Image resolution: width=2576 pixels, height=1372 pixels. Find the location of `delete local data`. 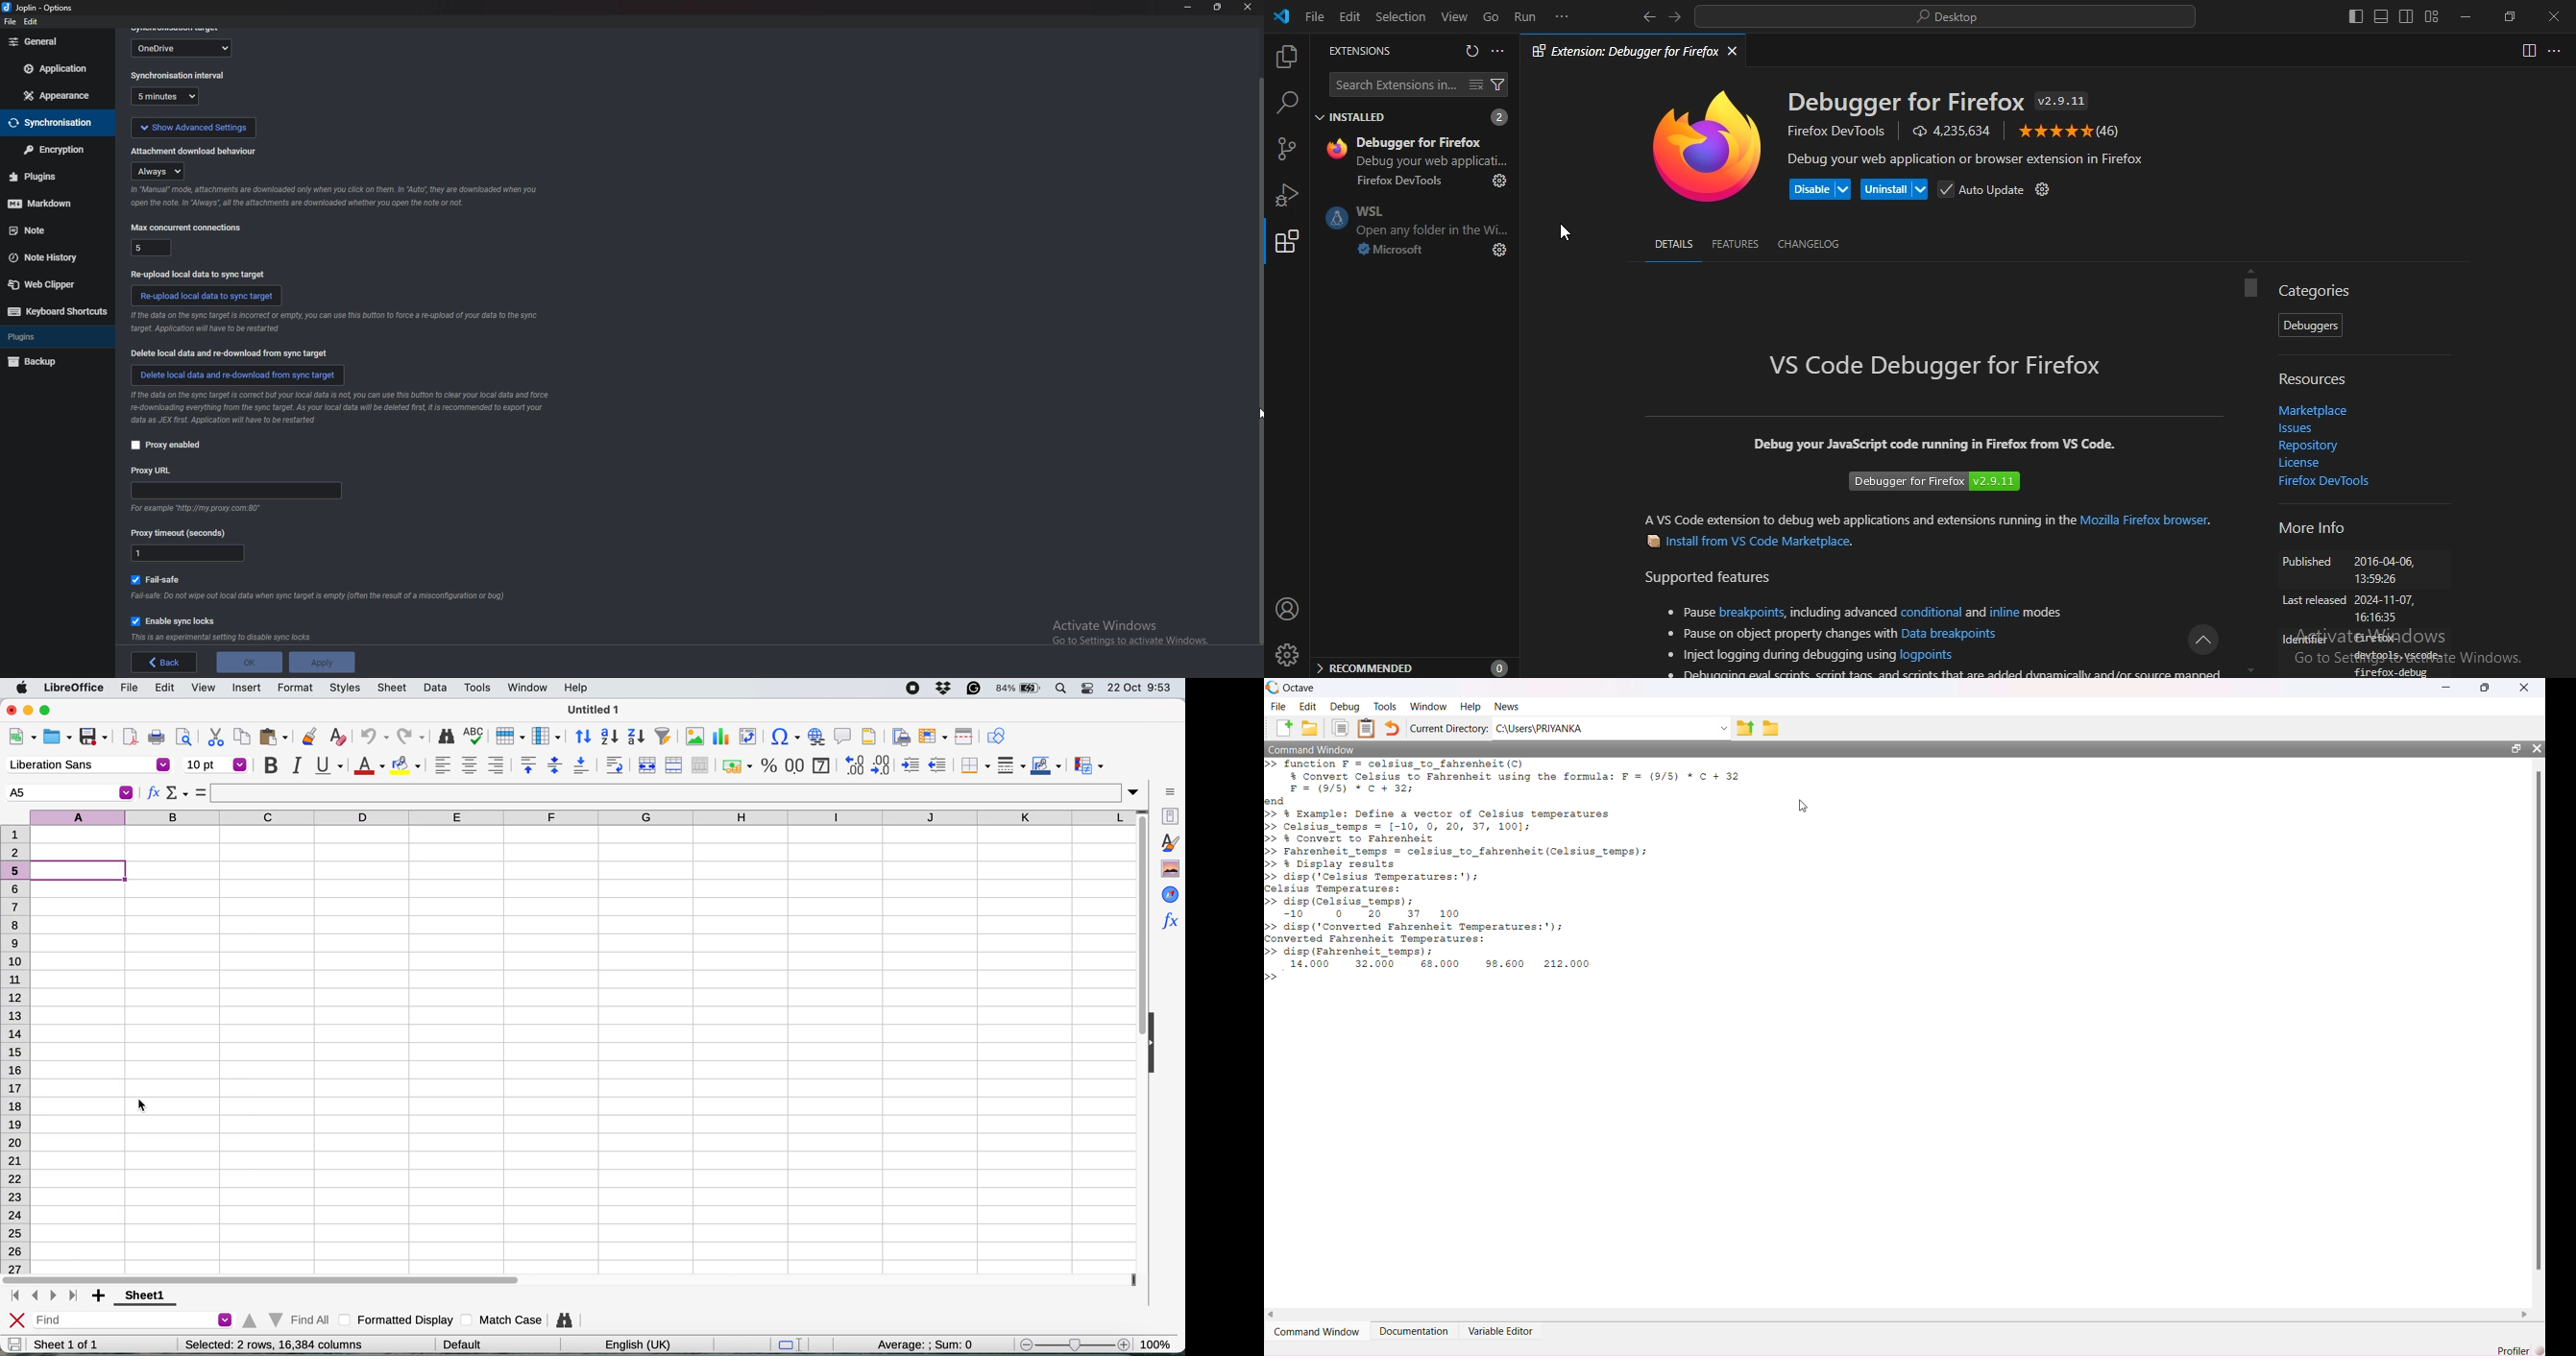

delete local data is located at coordinates (238, 374).